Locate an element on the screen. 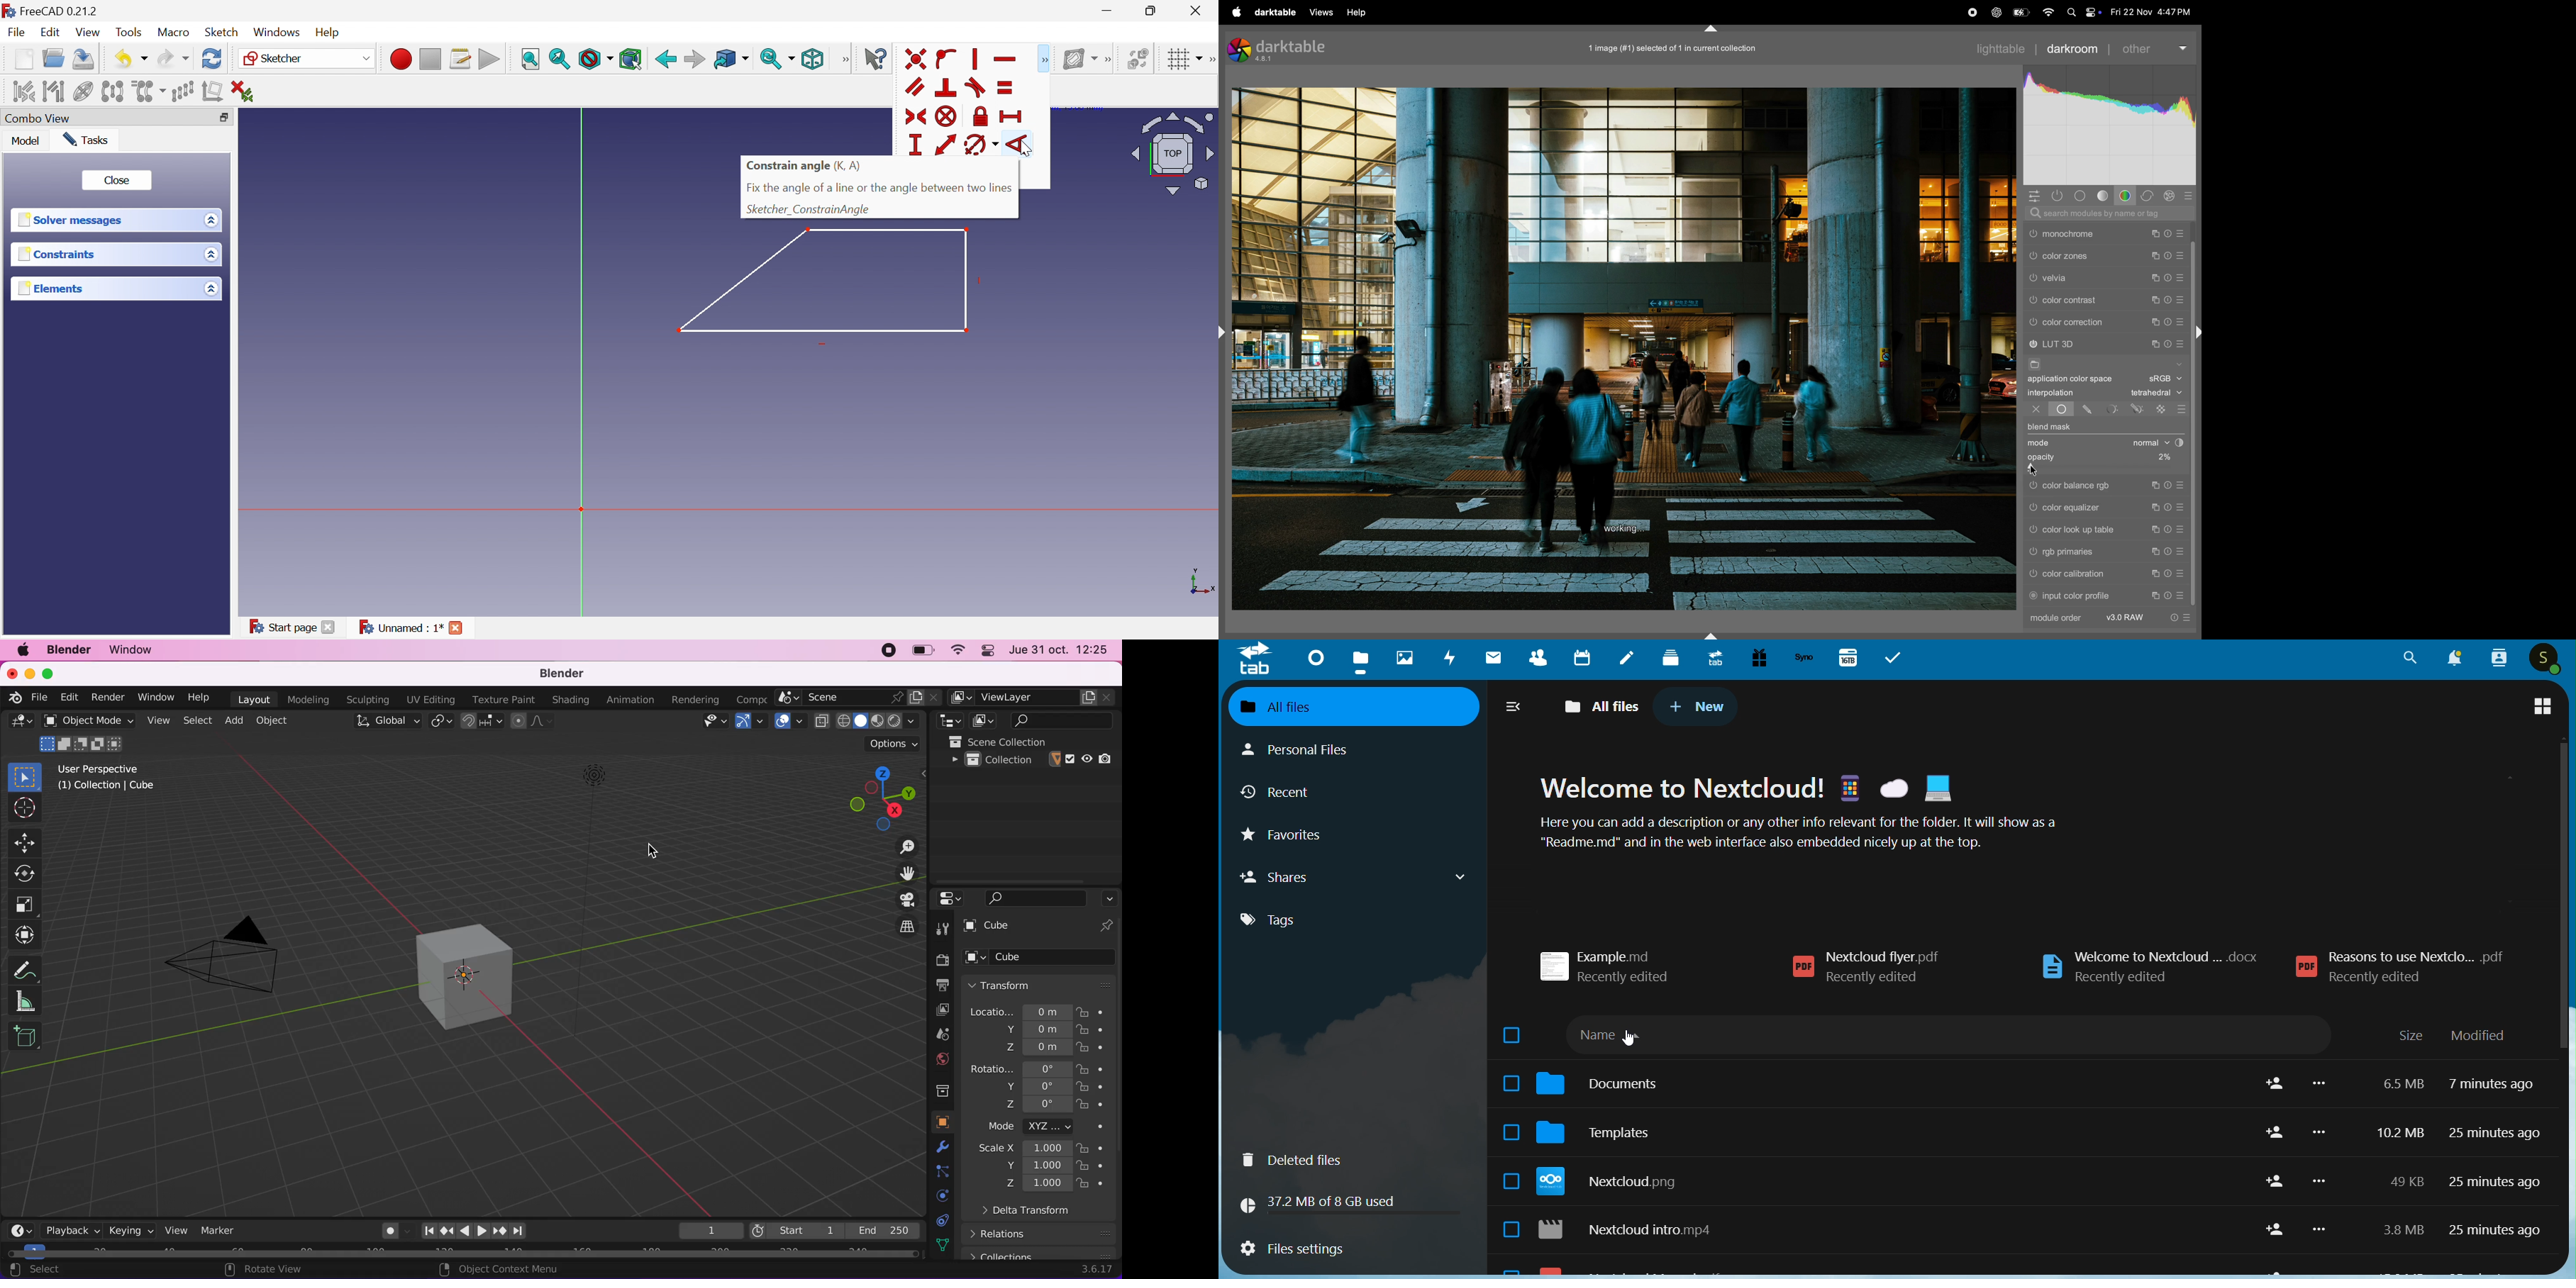 The height and width of the screenshot is (1288, 2576). window is located at coordinates (152, 697).